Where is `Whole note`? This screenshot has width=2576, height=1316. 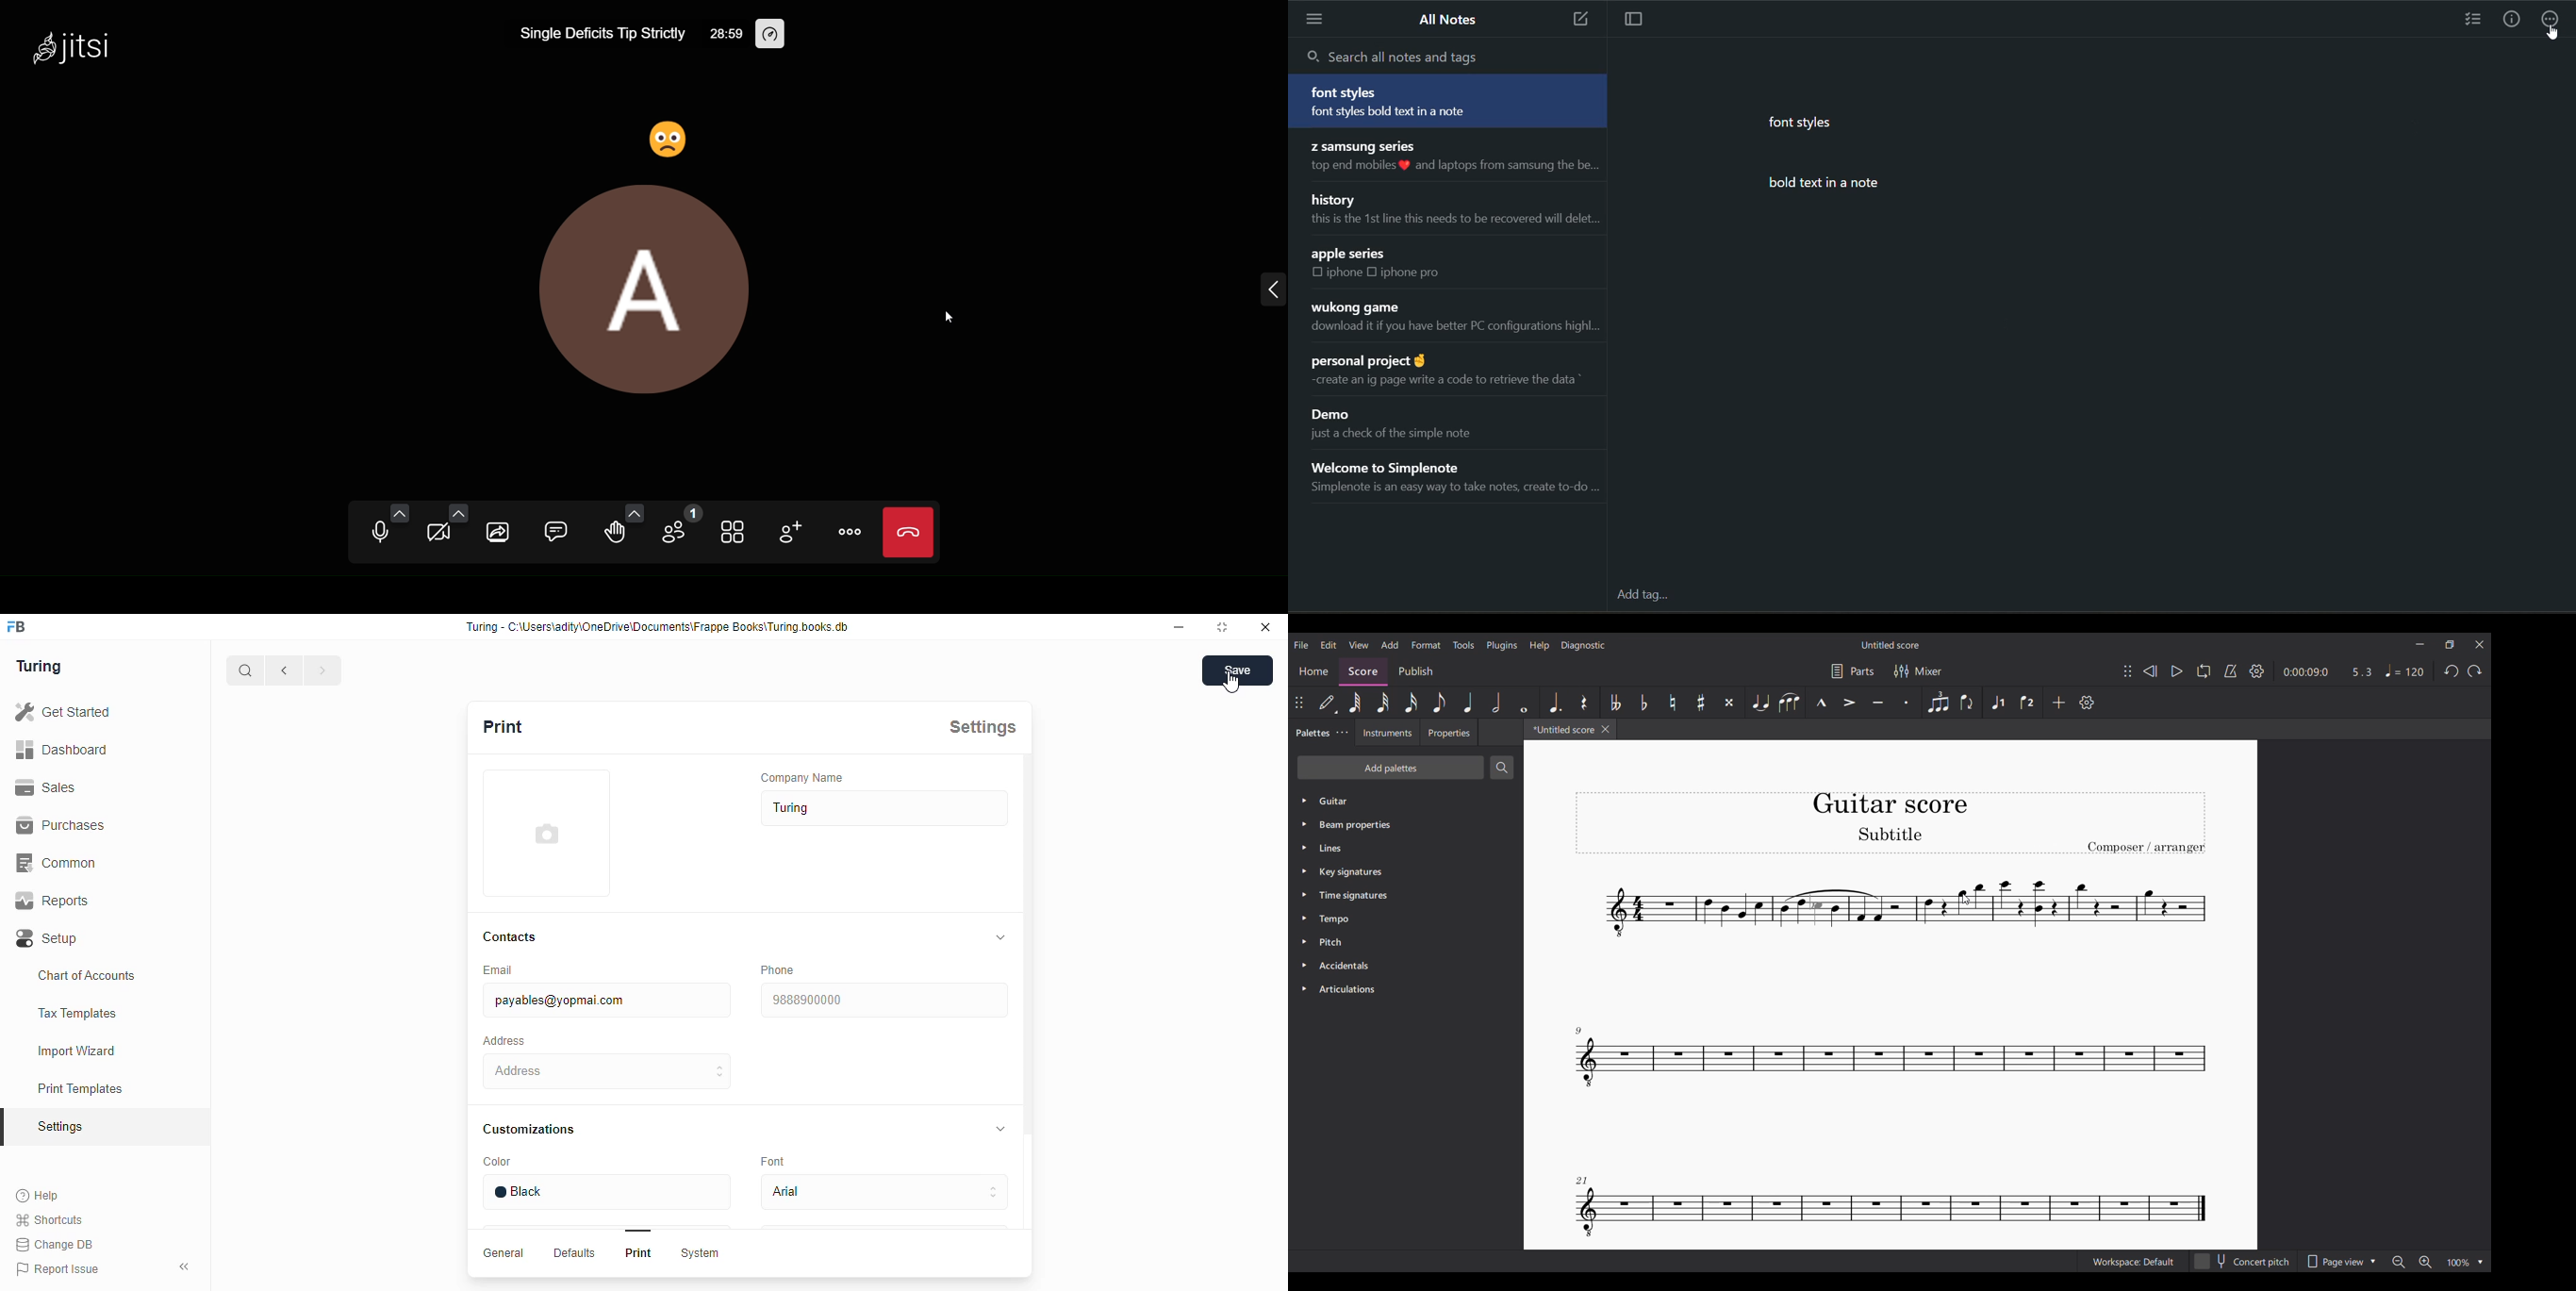 Whole note is located at coordinates (1524, 702).